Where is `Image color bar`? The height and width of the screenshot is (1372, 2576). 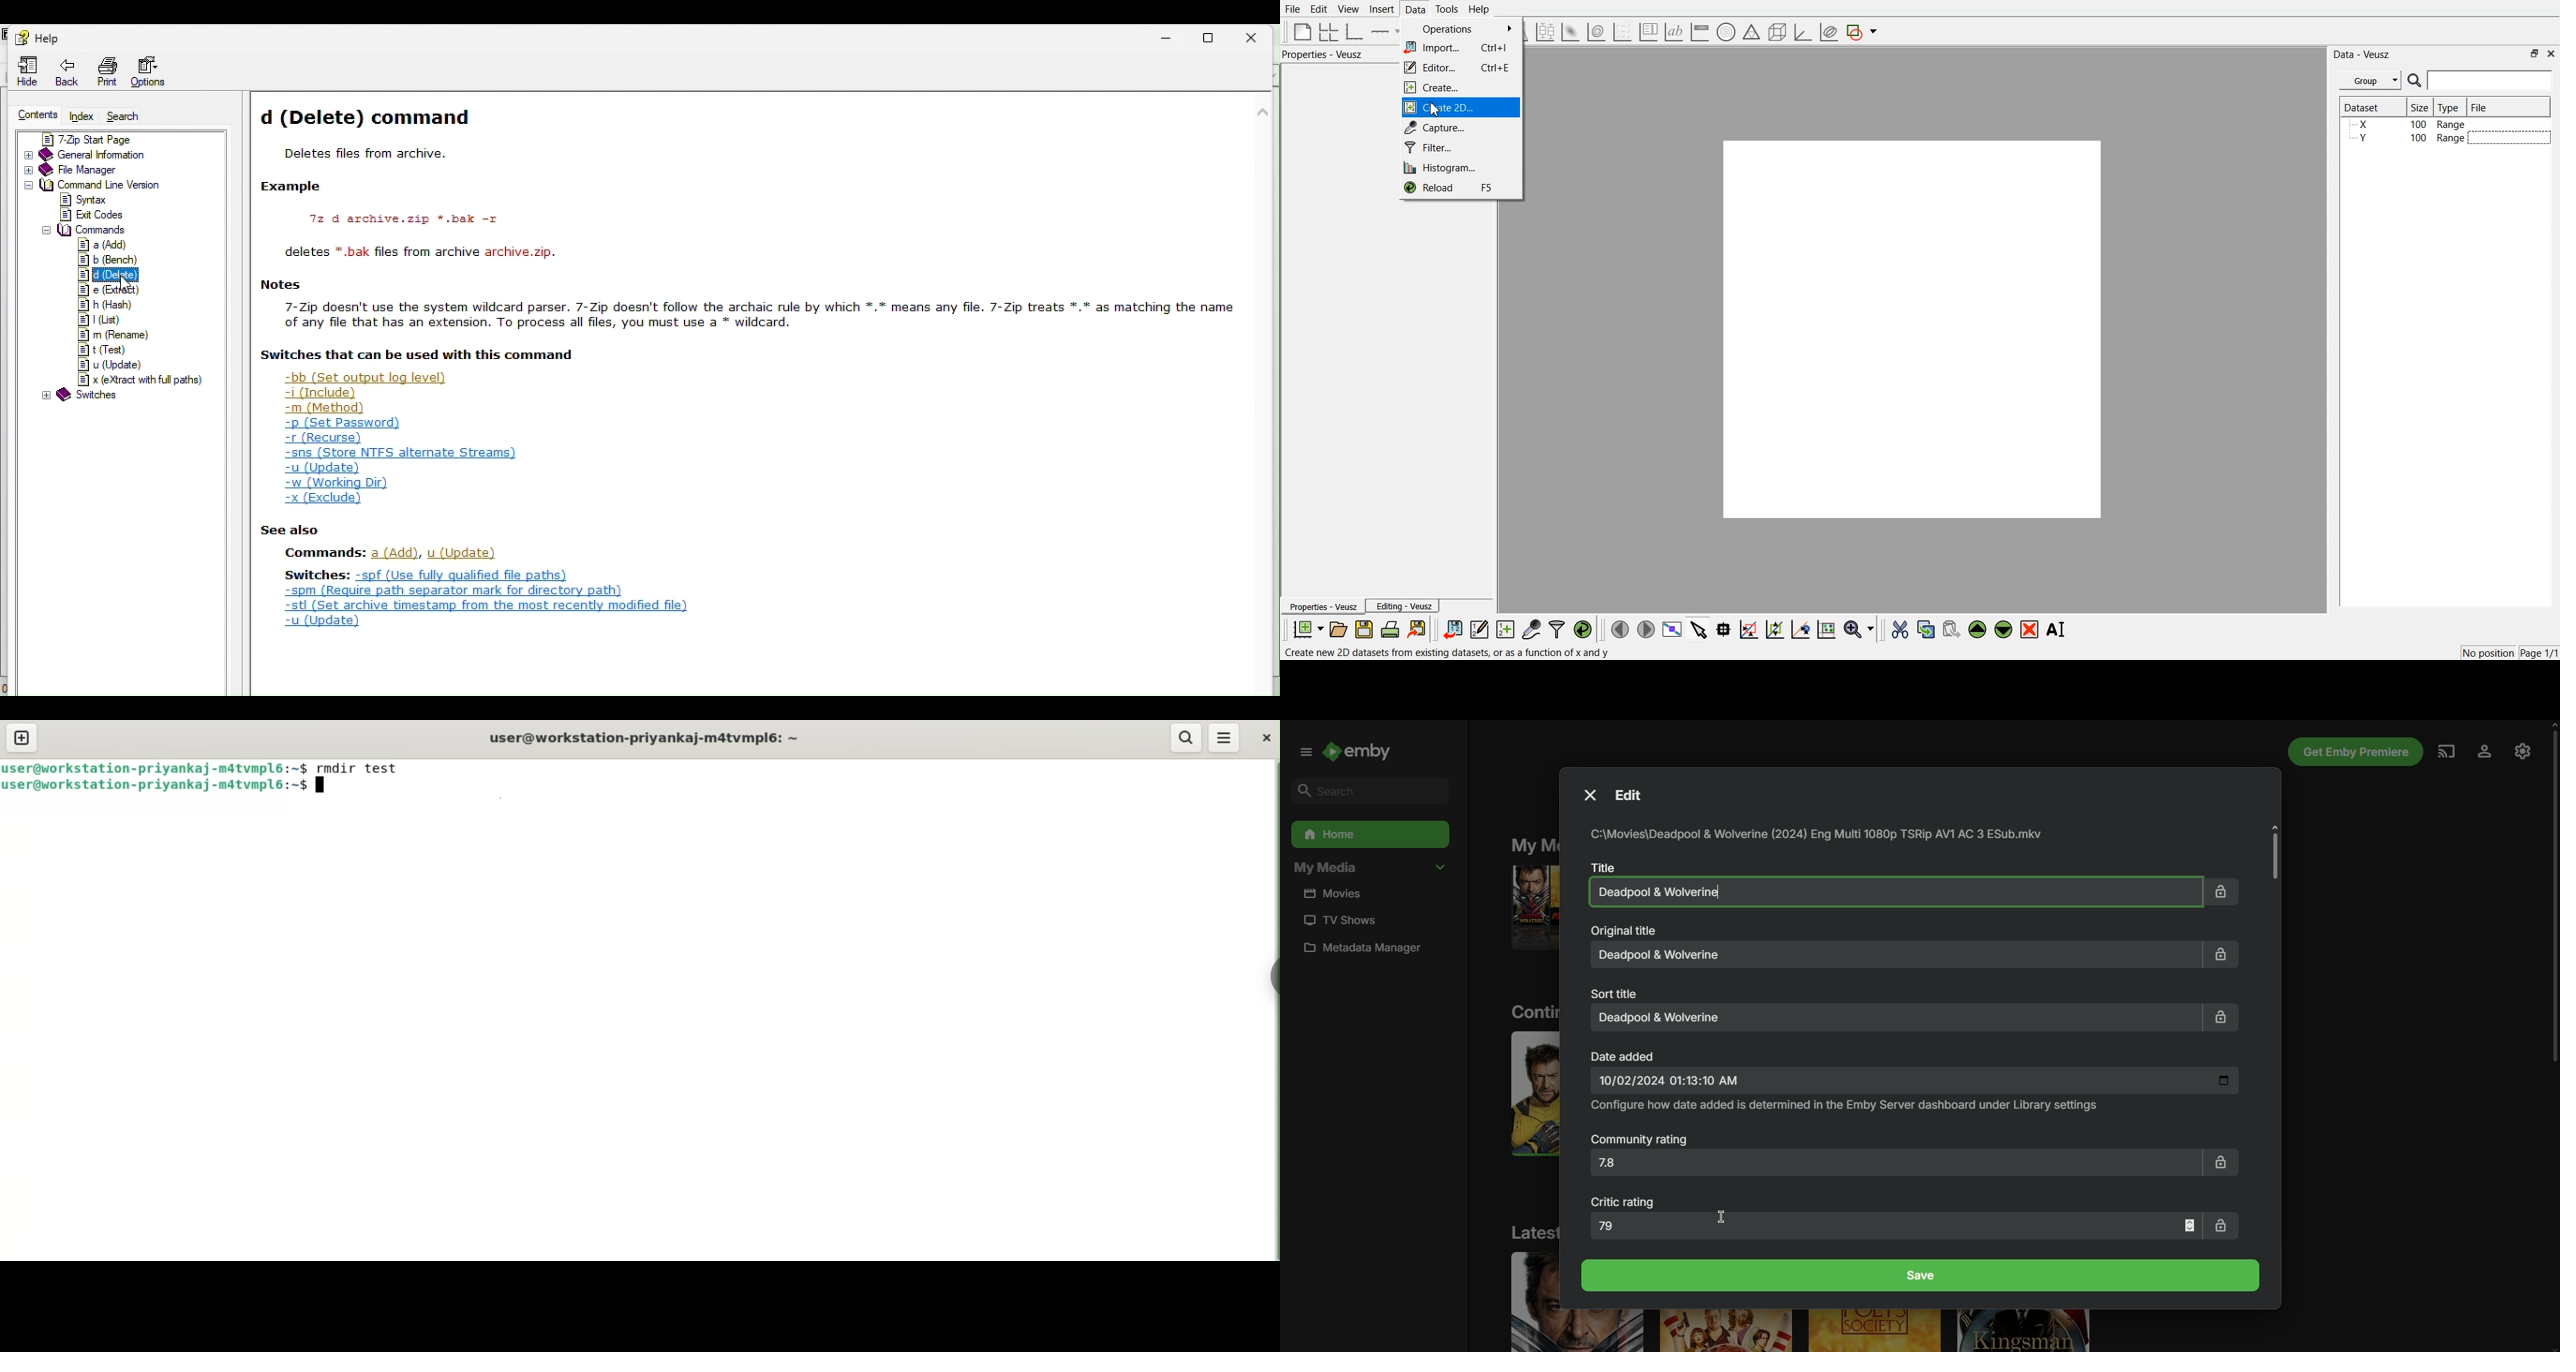
Image color bar is located at coordinates (1700, 31).